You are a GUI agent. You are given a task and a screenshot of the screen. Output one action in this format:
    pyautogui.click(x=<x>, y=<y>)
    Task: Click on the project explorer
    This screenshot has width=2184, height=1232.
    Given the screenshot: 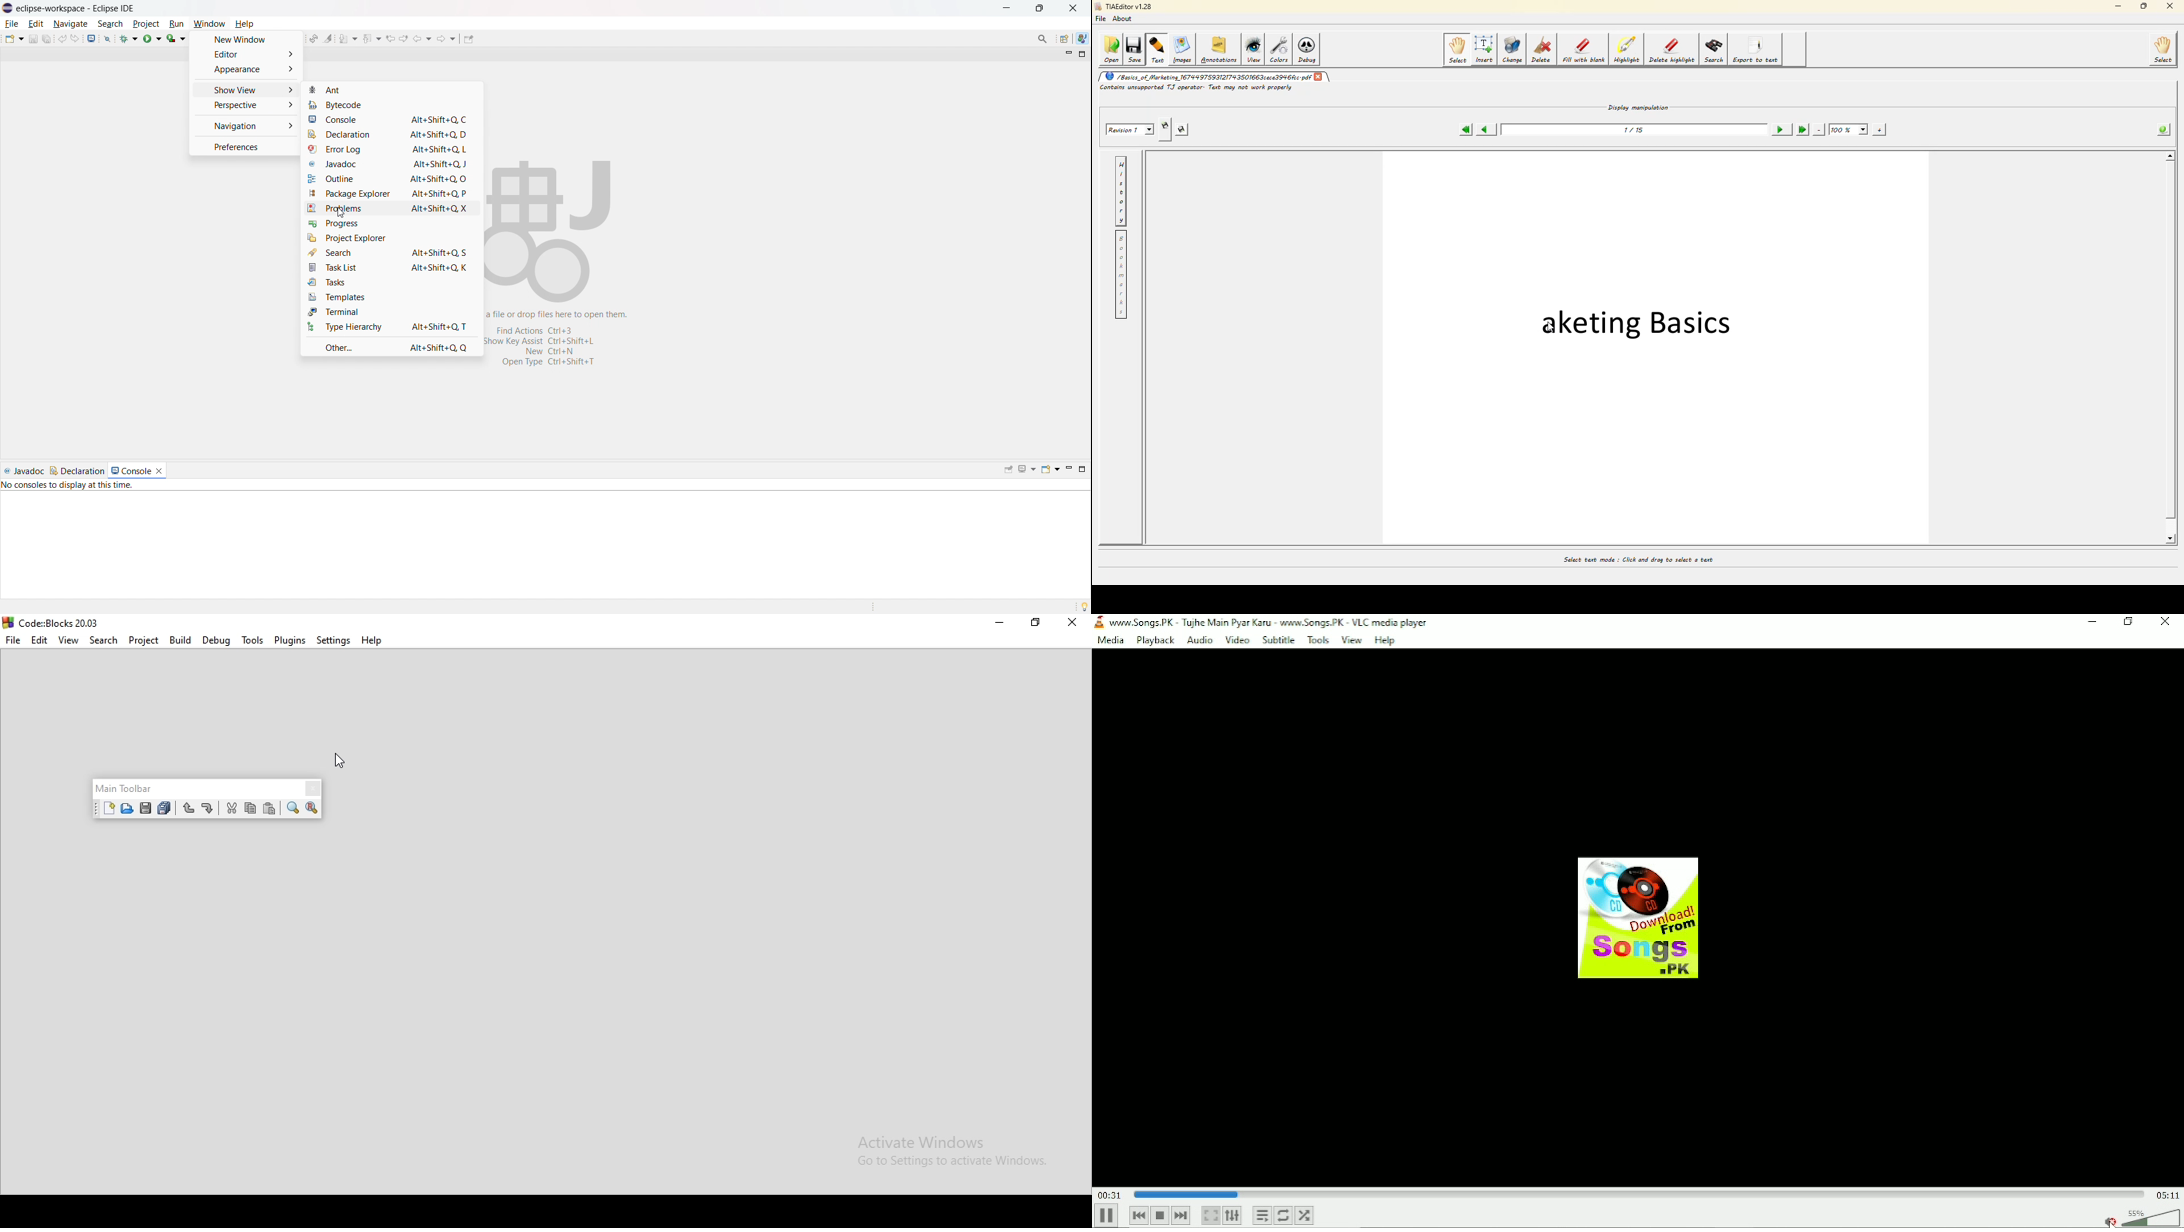 What is the action you would take?
    pyautogui.click(x=392, y=238)
    